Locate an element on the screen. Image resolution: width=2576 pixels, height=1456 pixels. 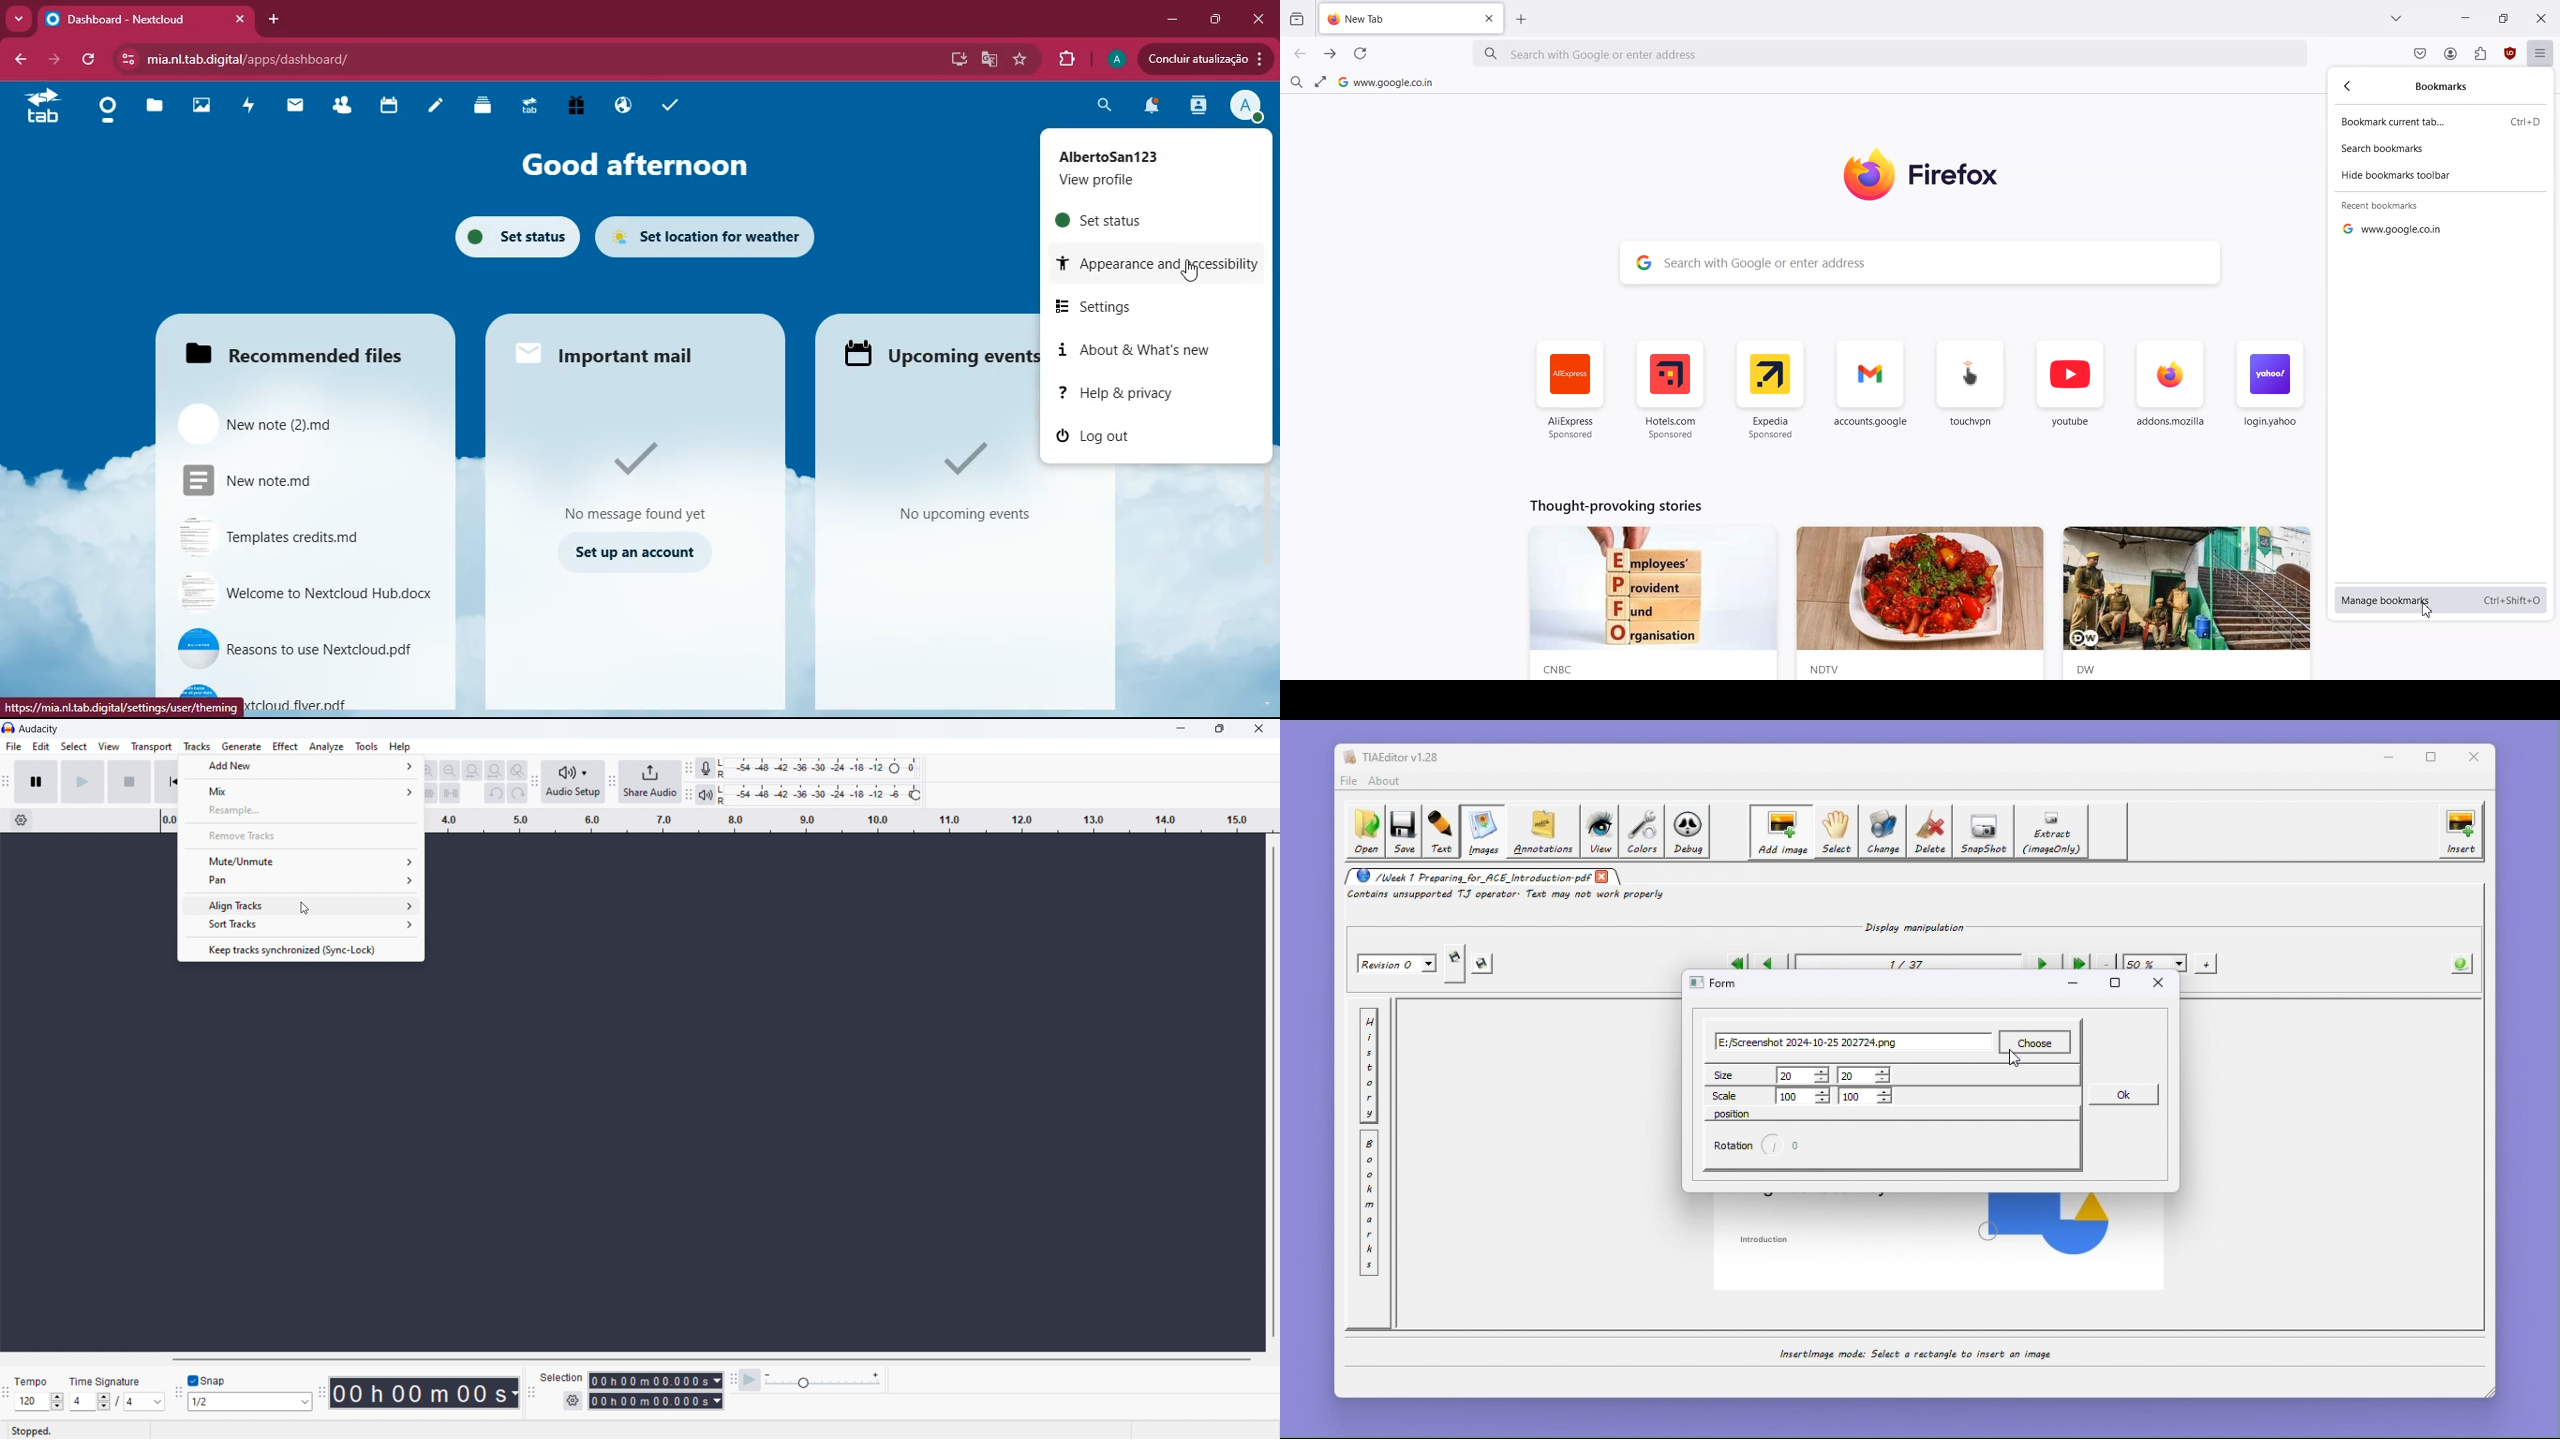
about & what's new is located at coordinates (1140, 349).